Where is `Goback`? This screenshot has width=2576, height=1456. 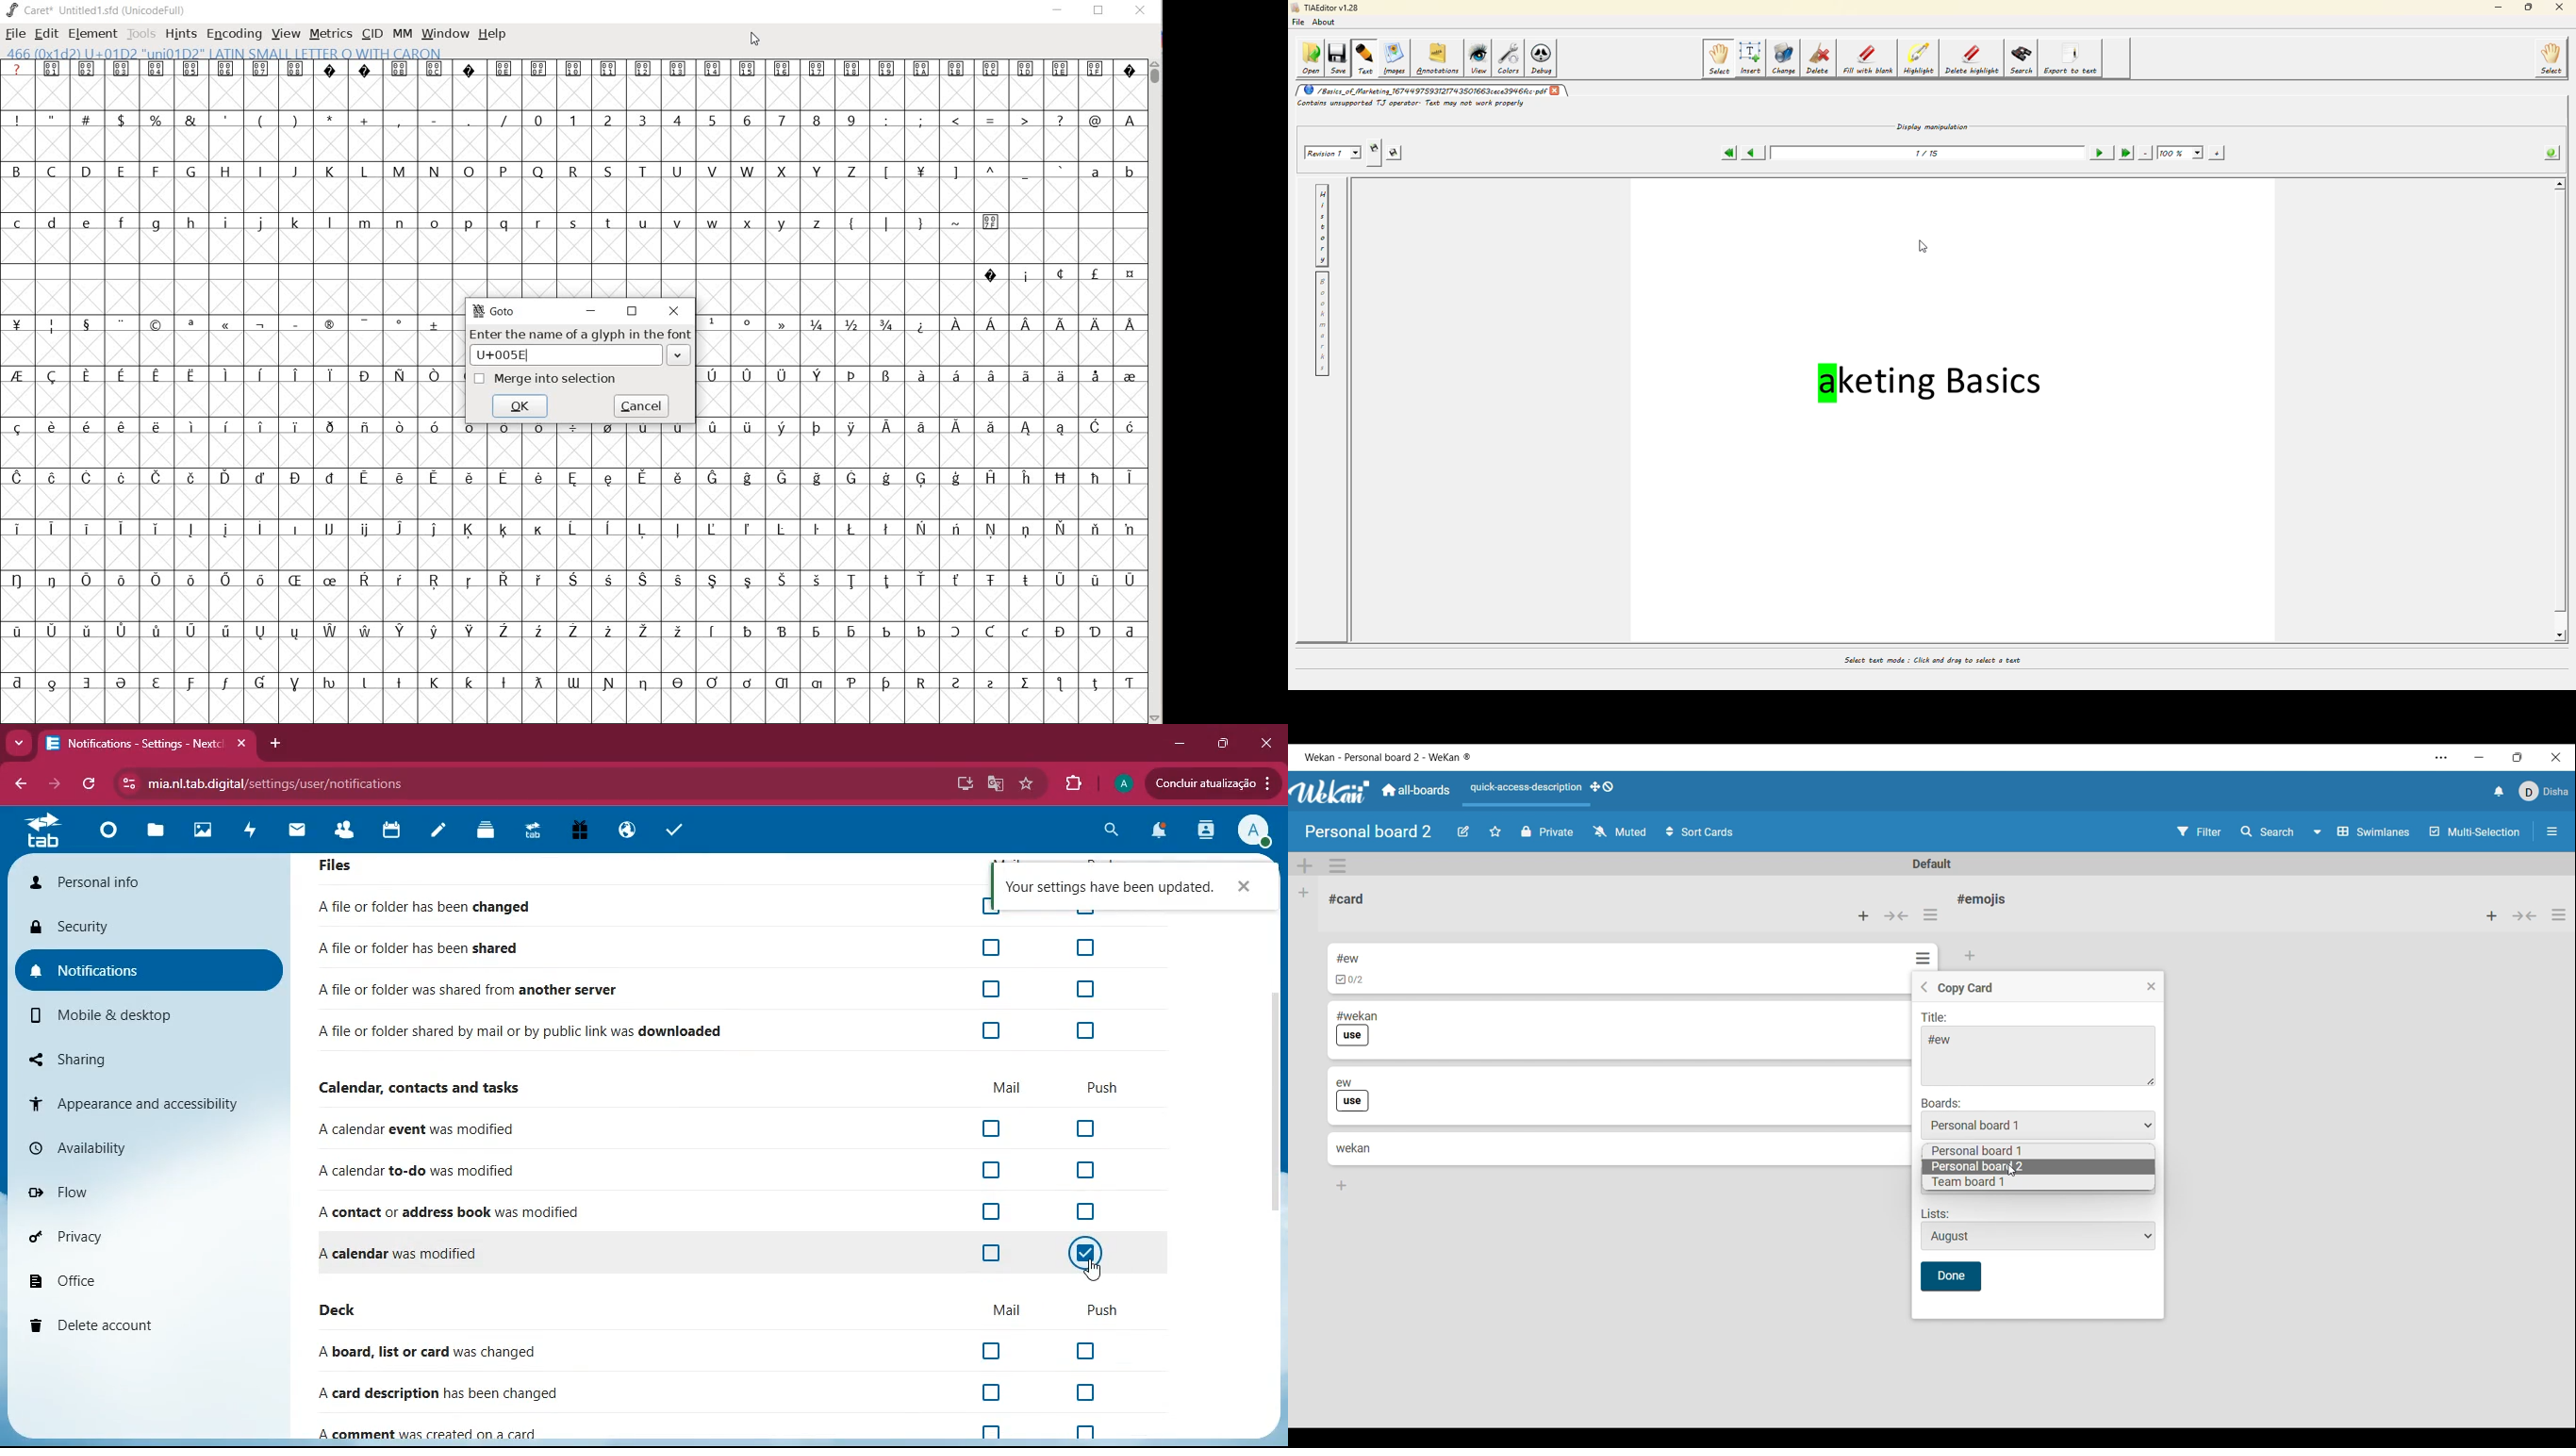
Goback is located at coordinates (1924, 987).